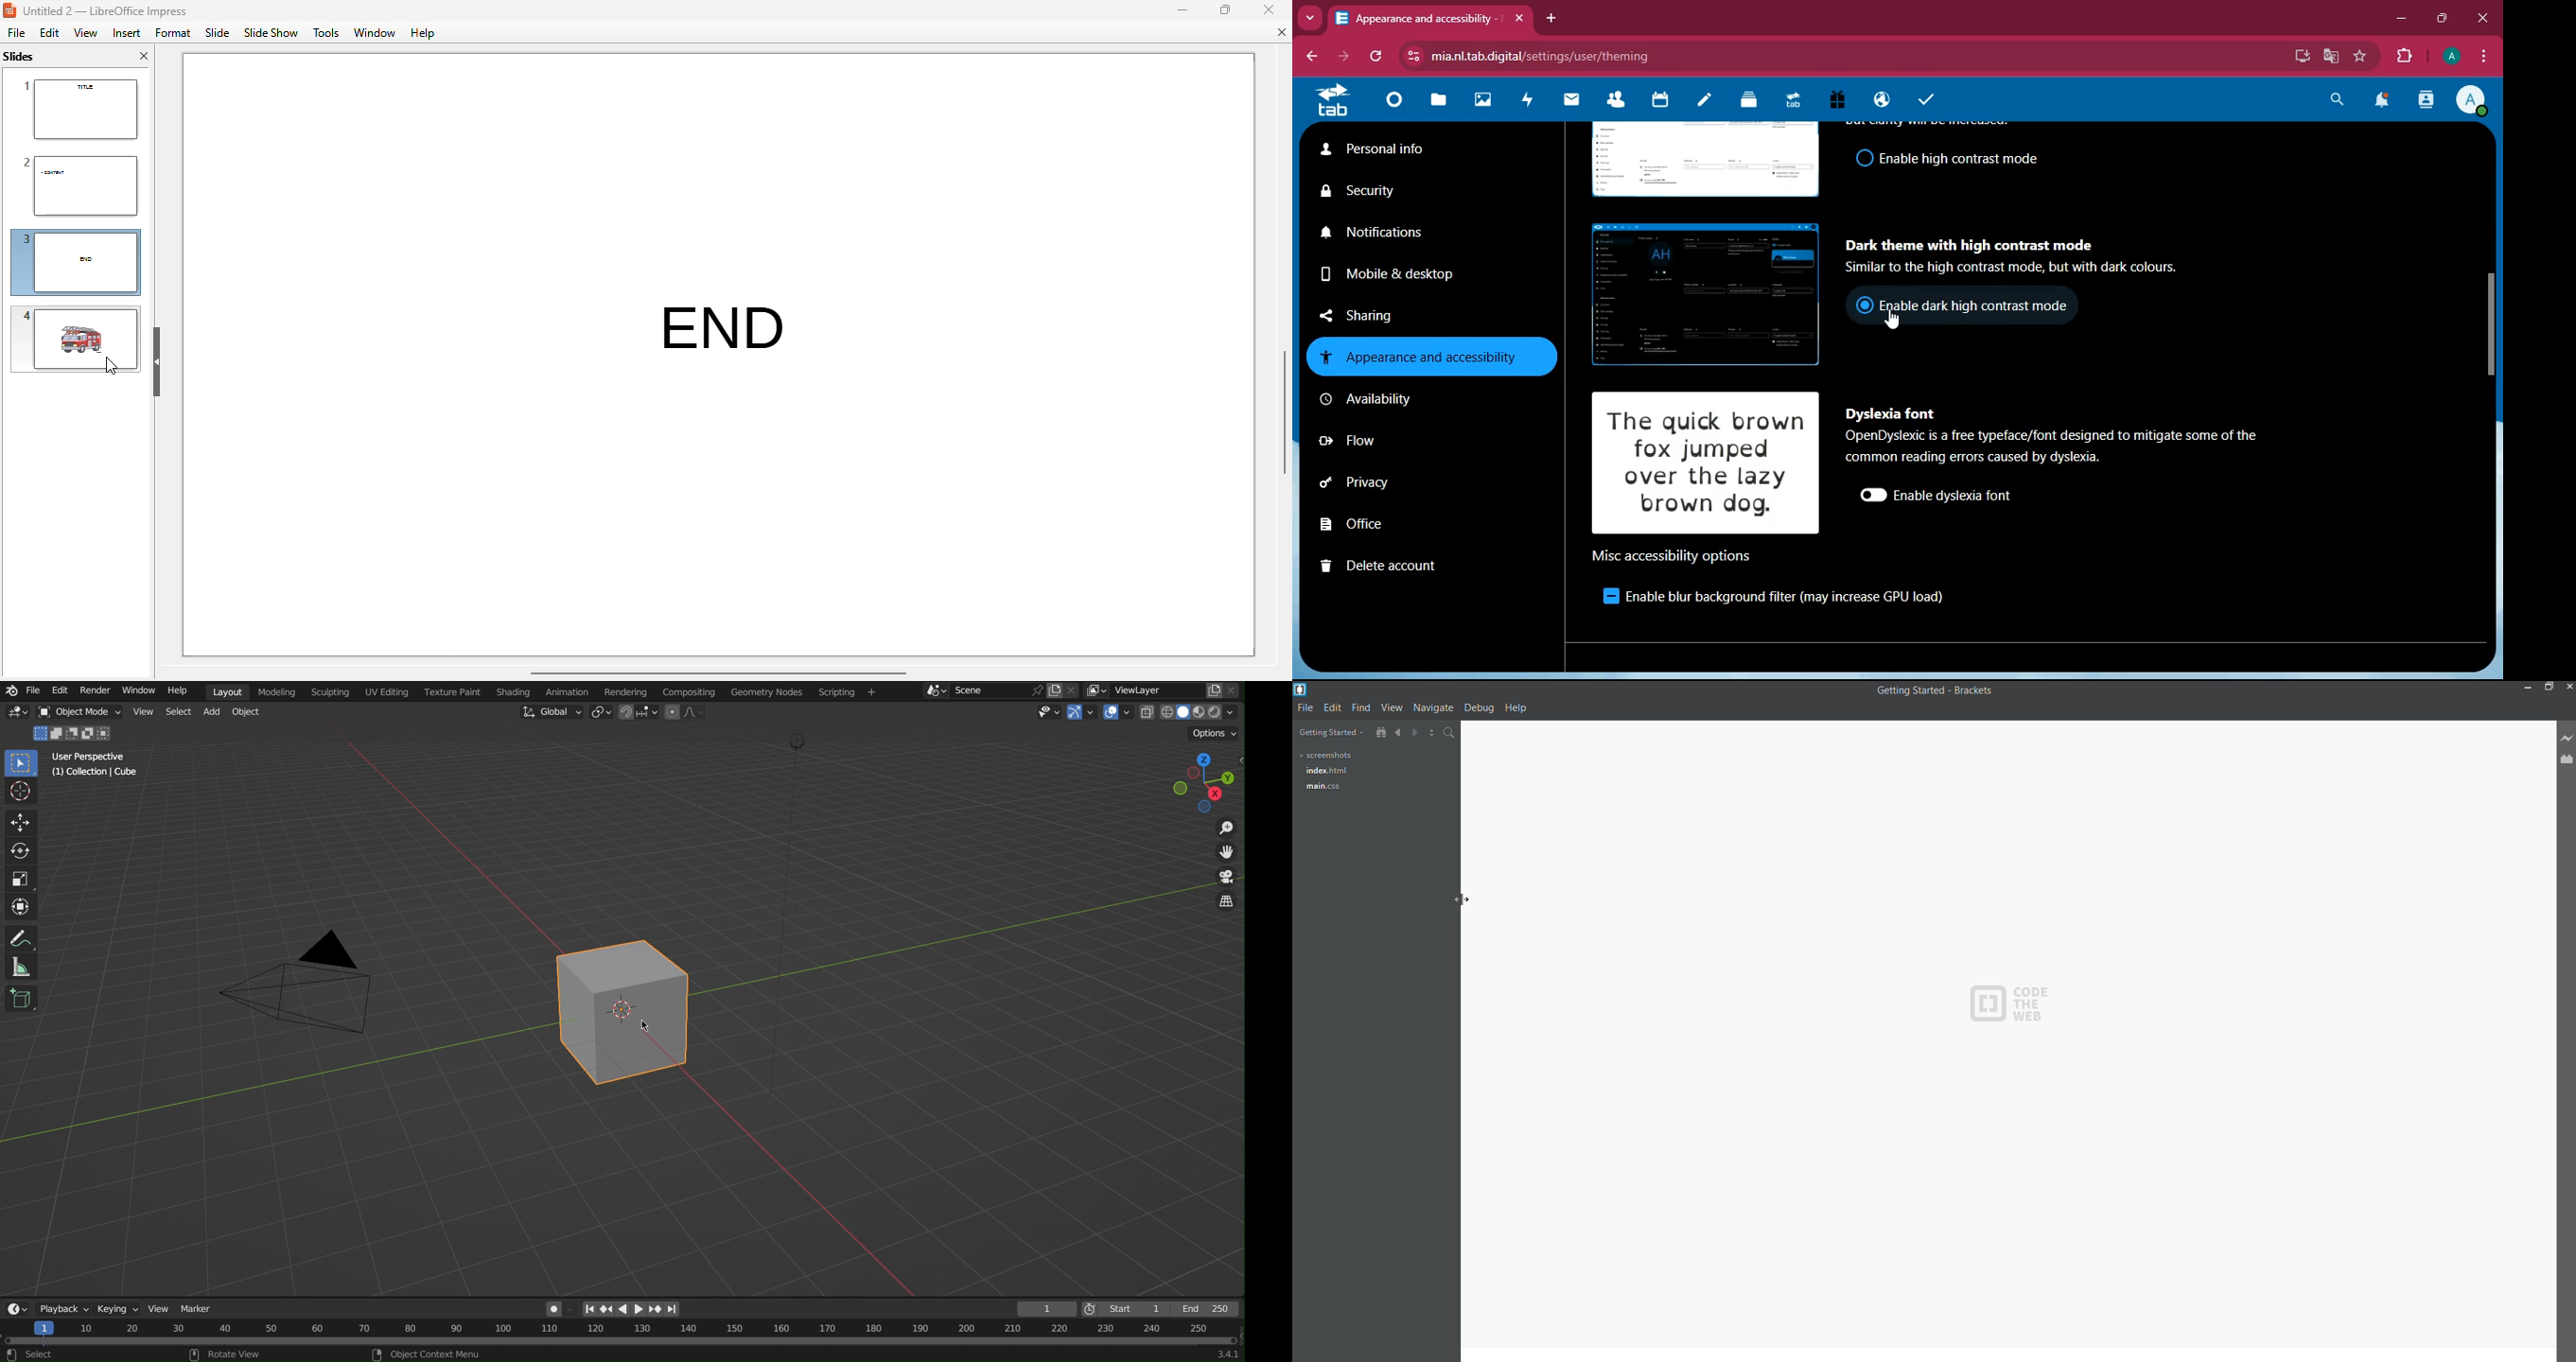 This screenshot has width=2576, height=1372. Describe the element at coordinates (1845, 100) in the screenshot. I see `gift` at that location.